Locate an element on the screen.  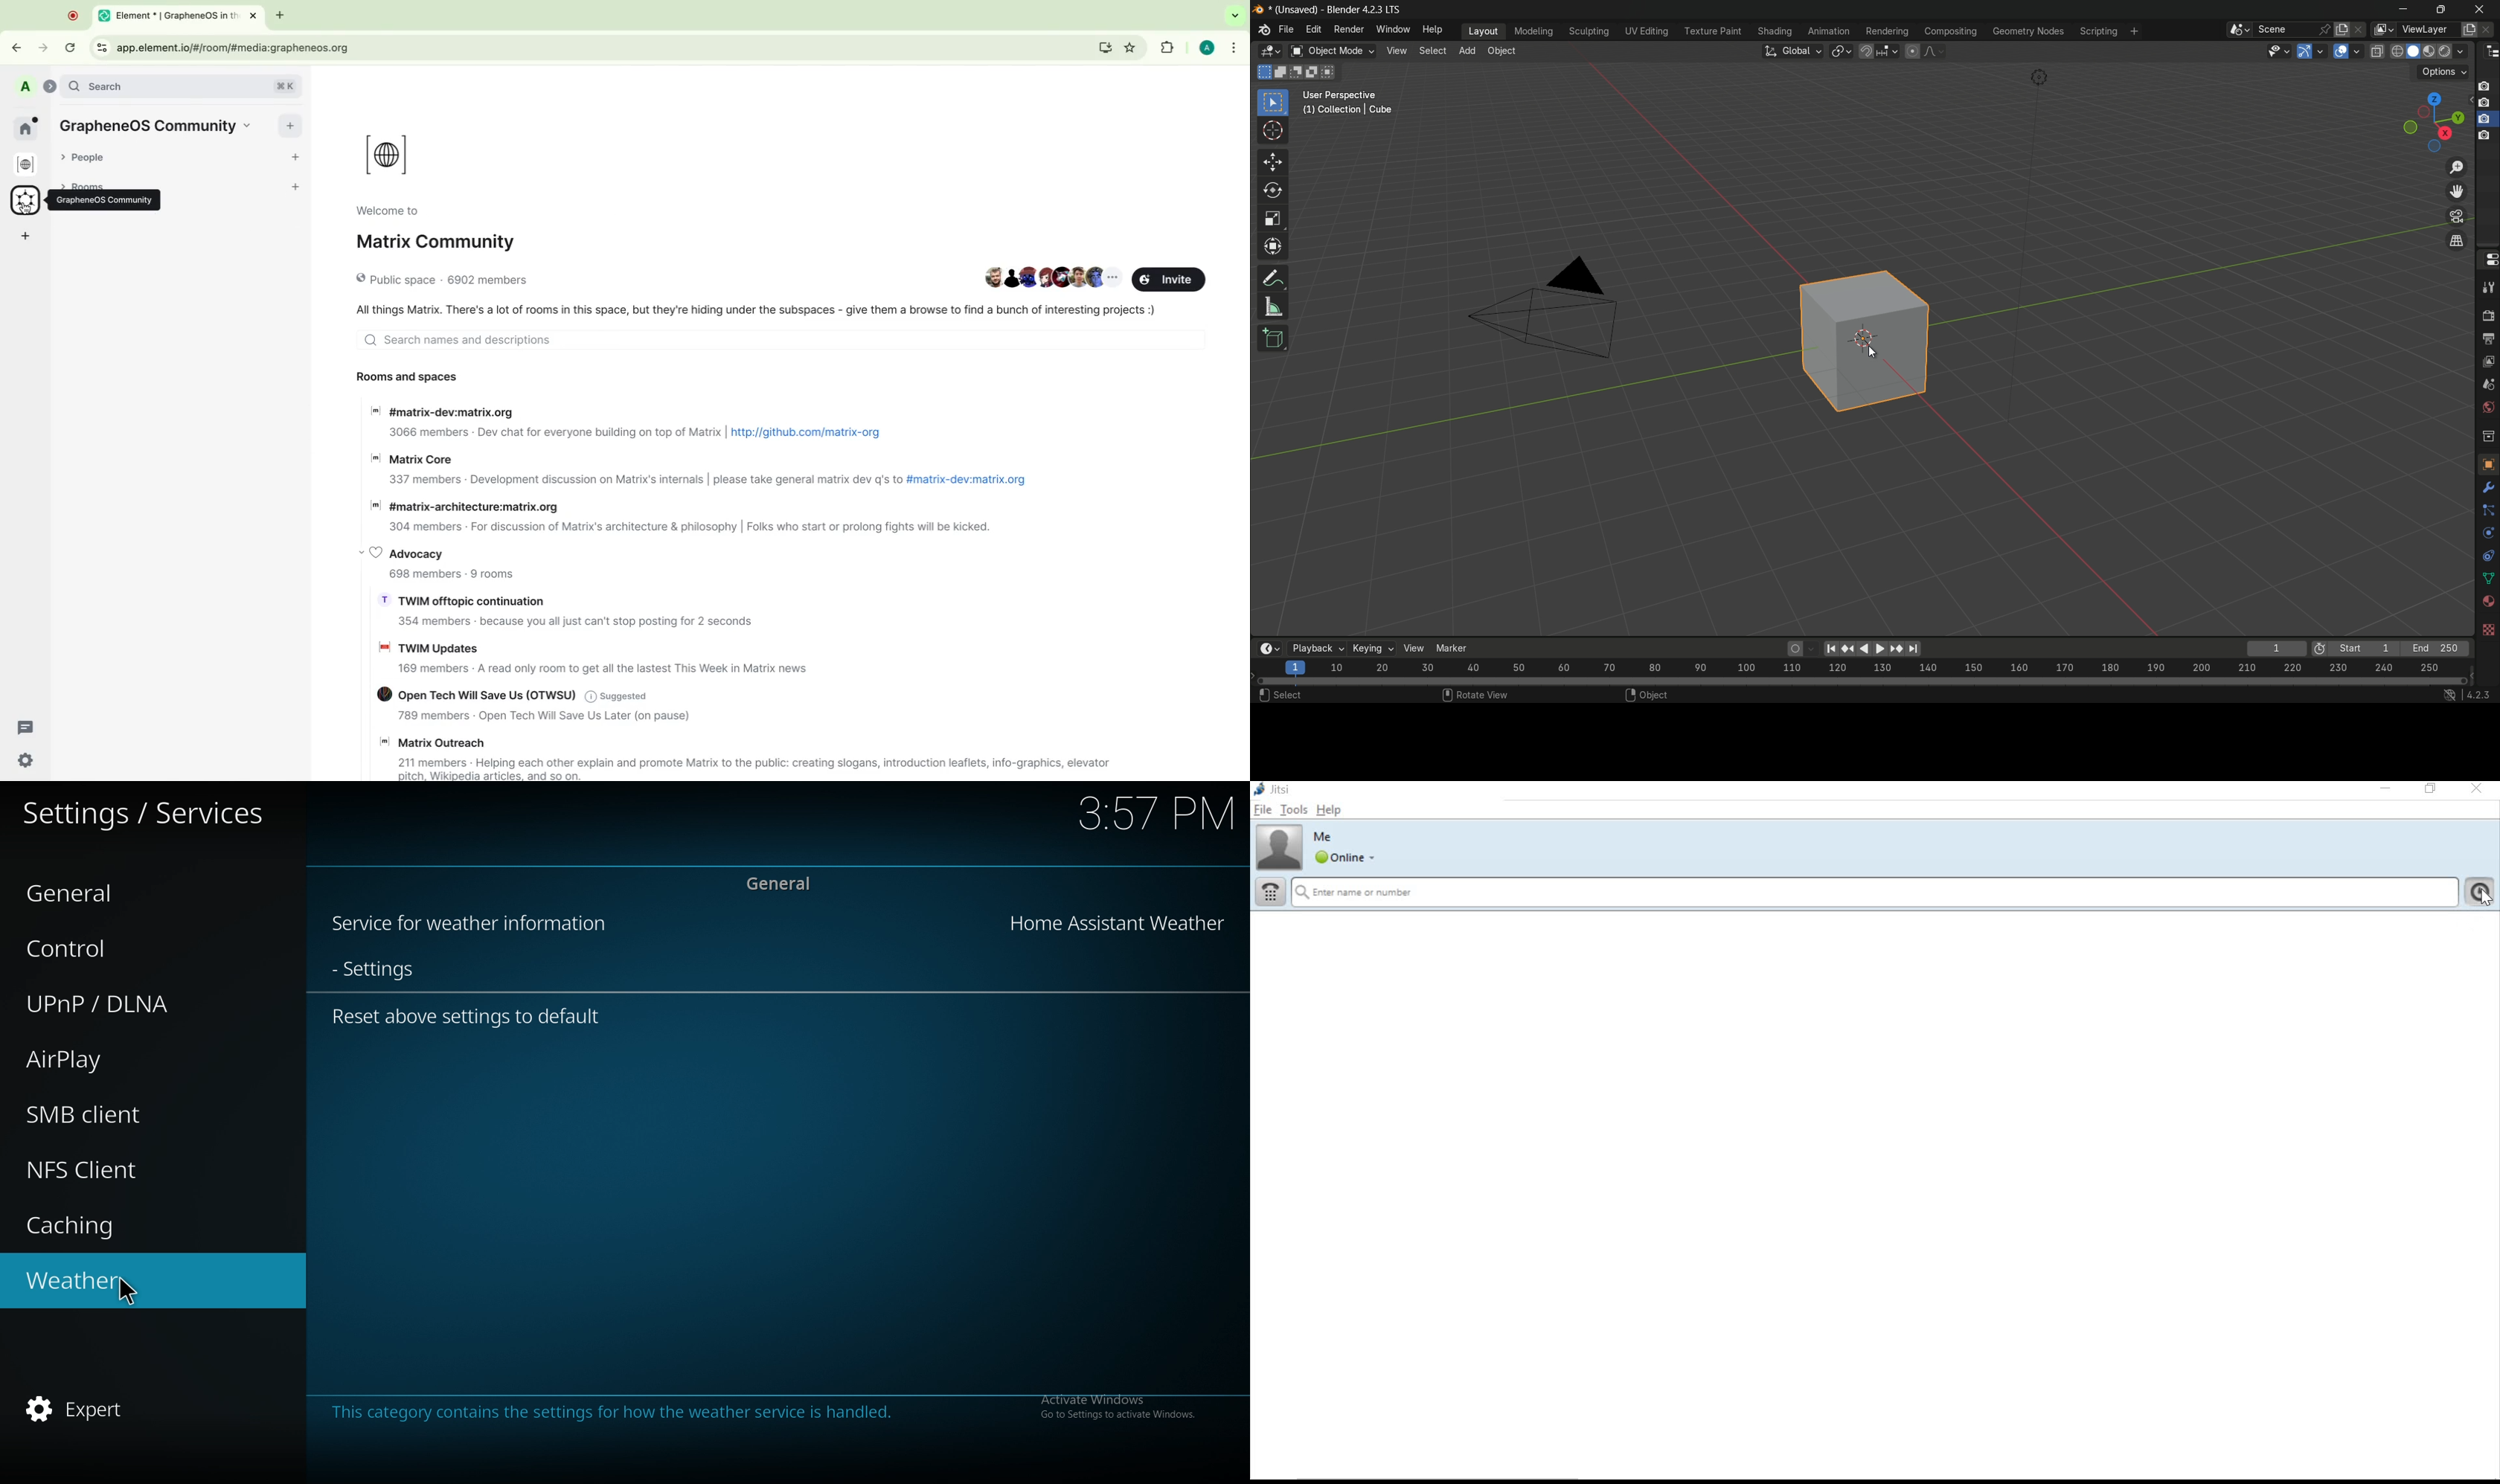
welcome to is located at coordinates (386, 211).